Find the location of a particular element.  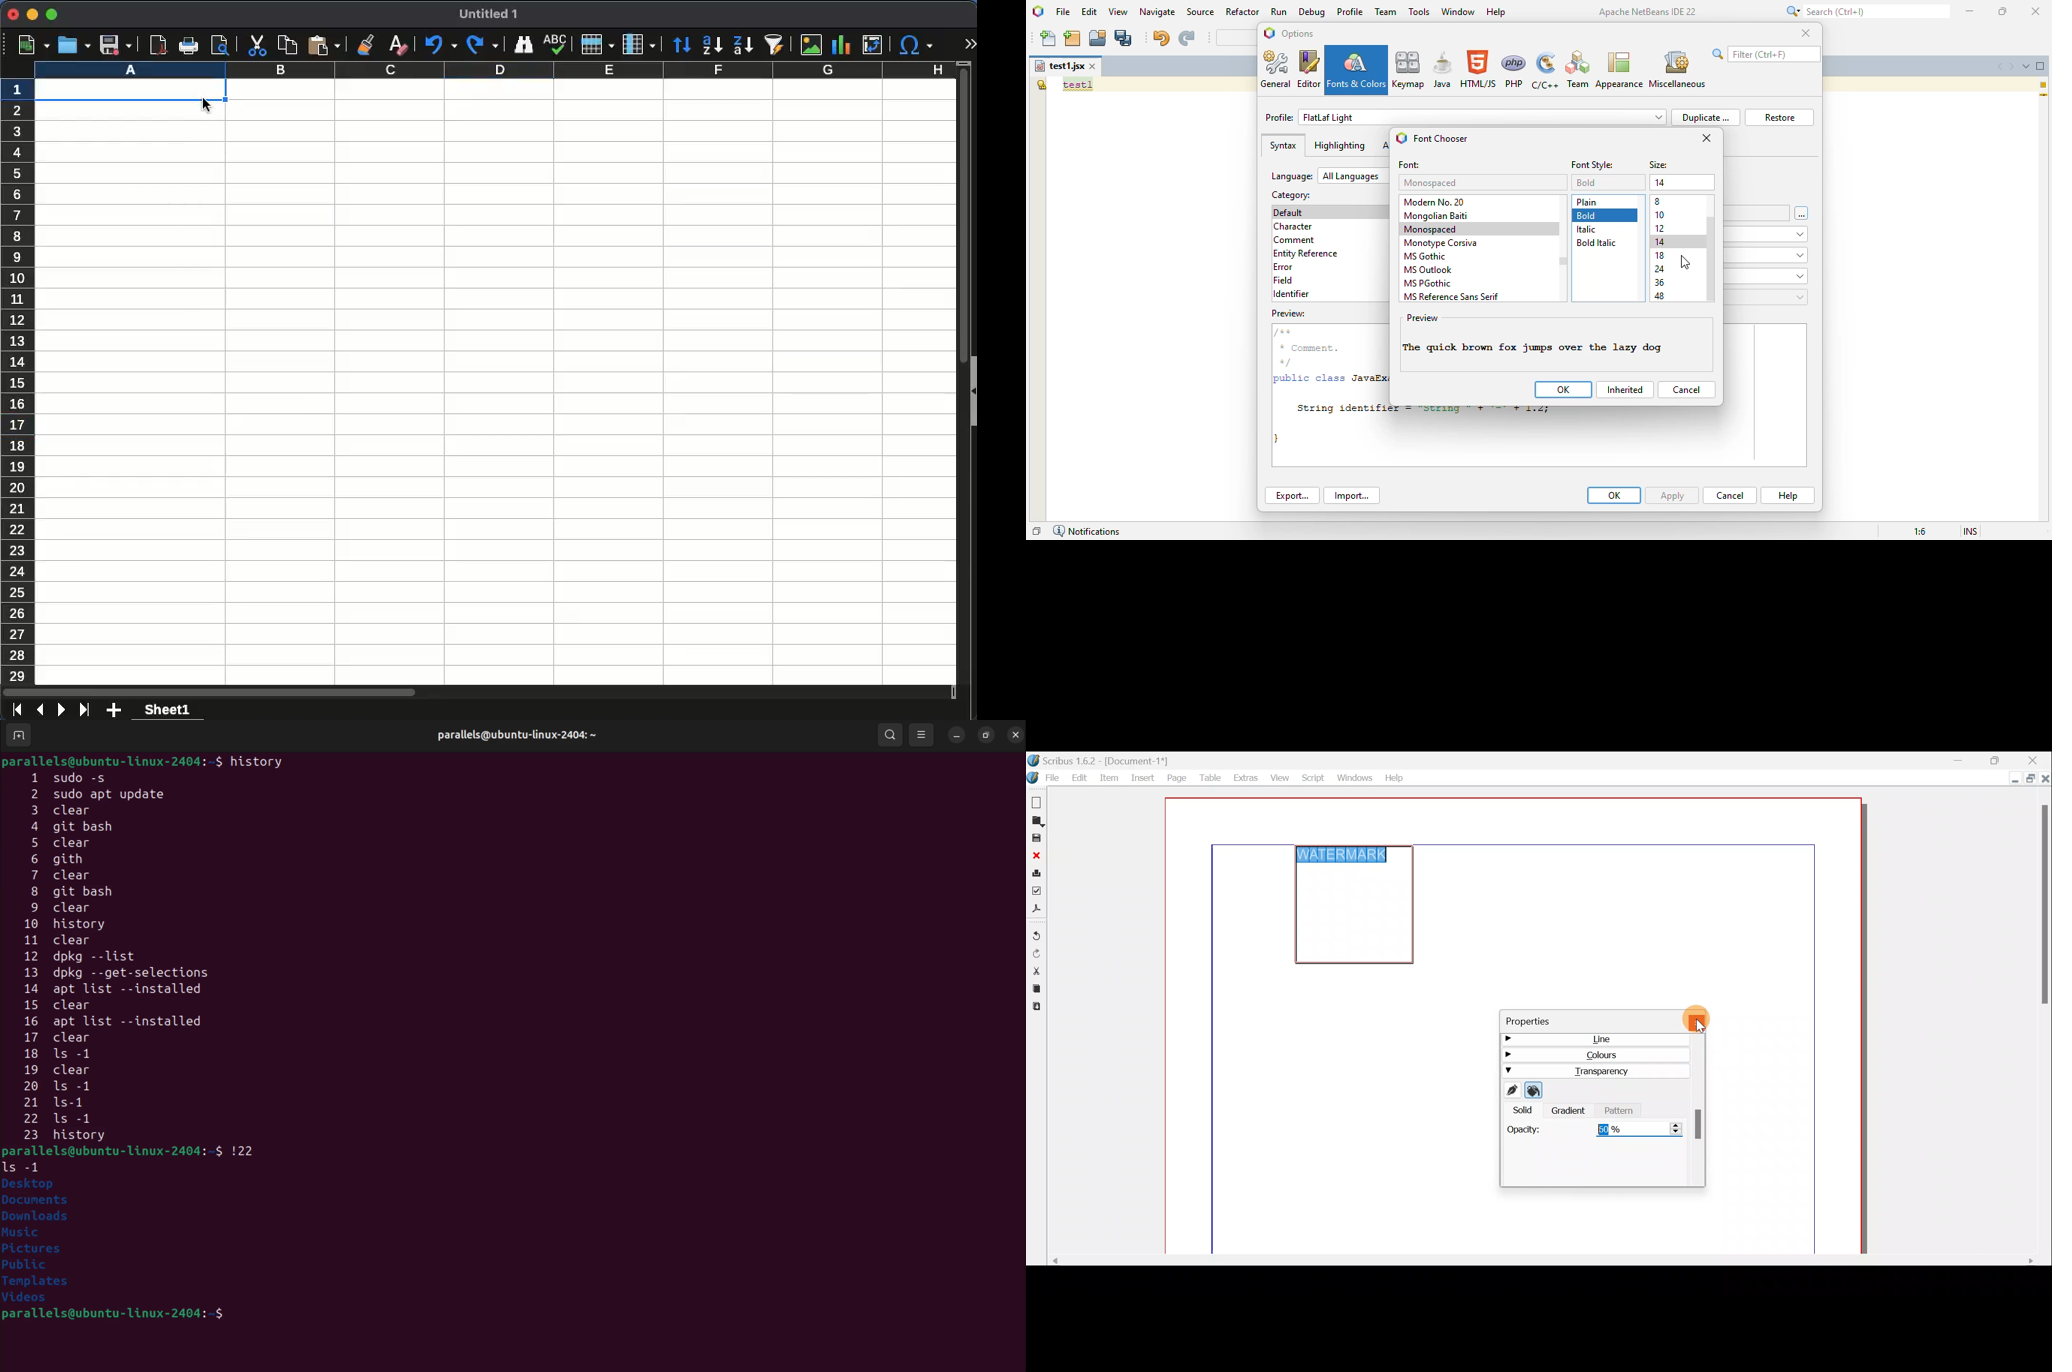

redo is located at coordinates (484, 45).